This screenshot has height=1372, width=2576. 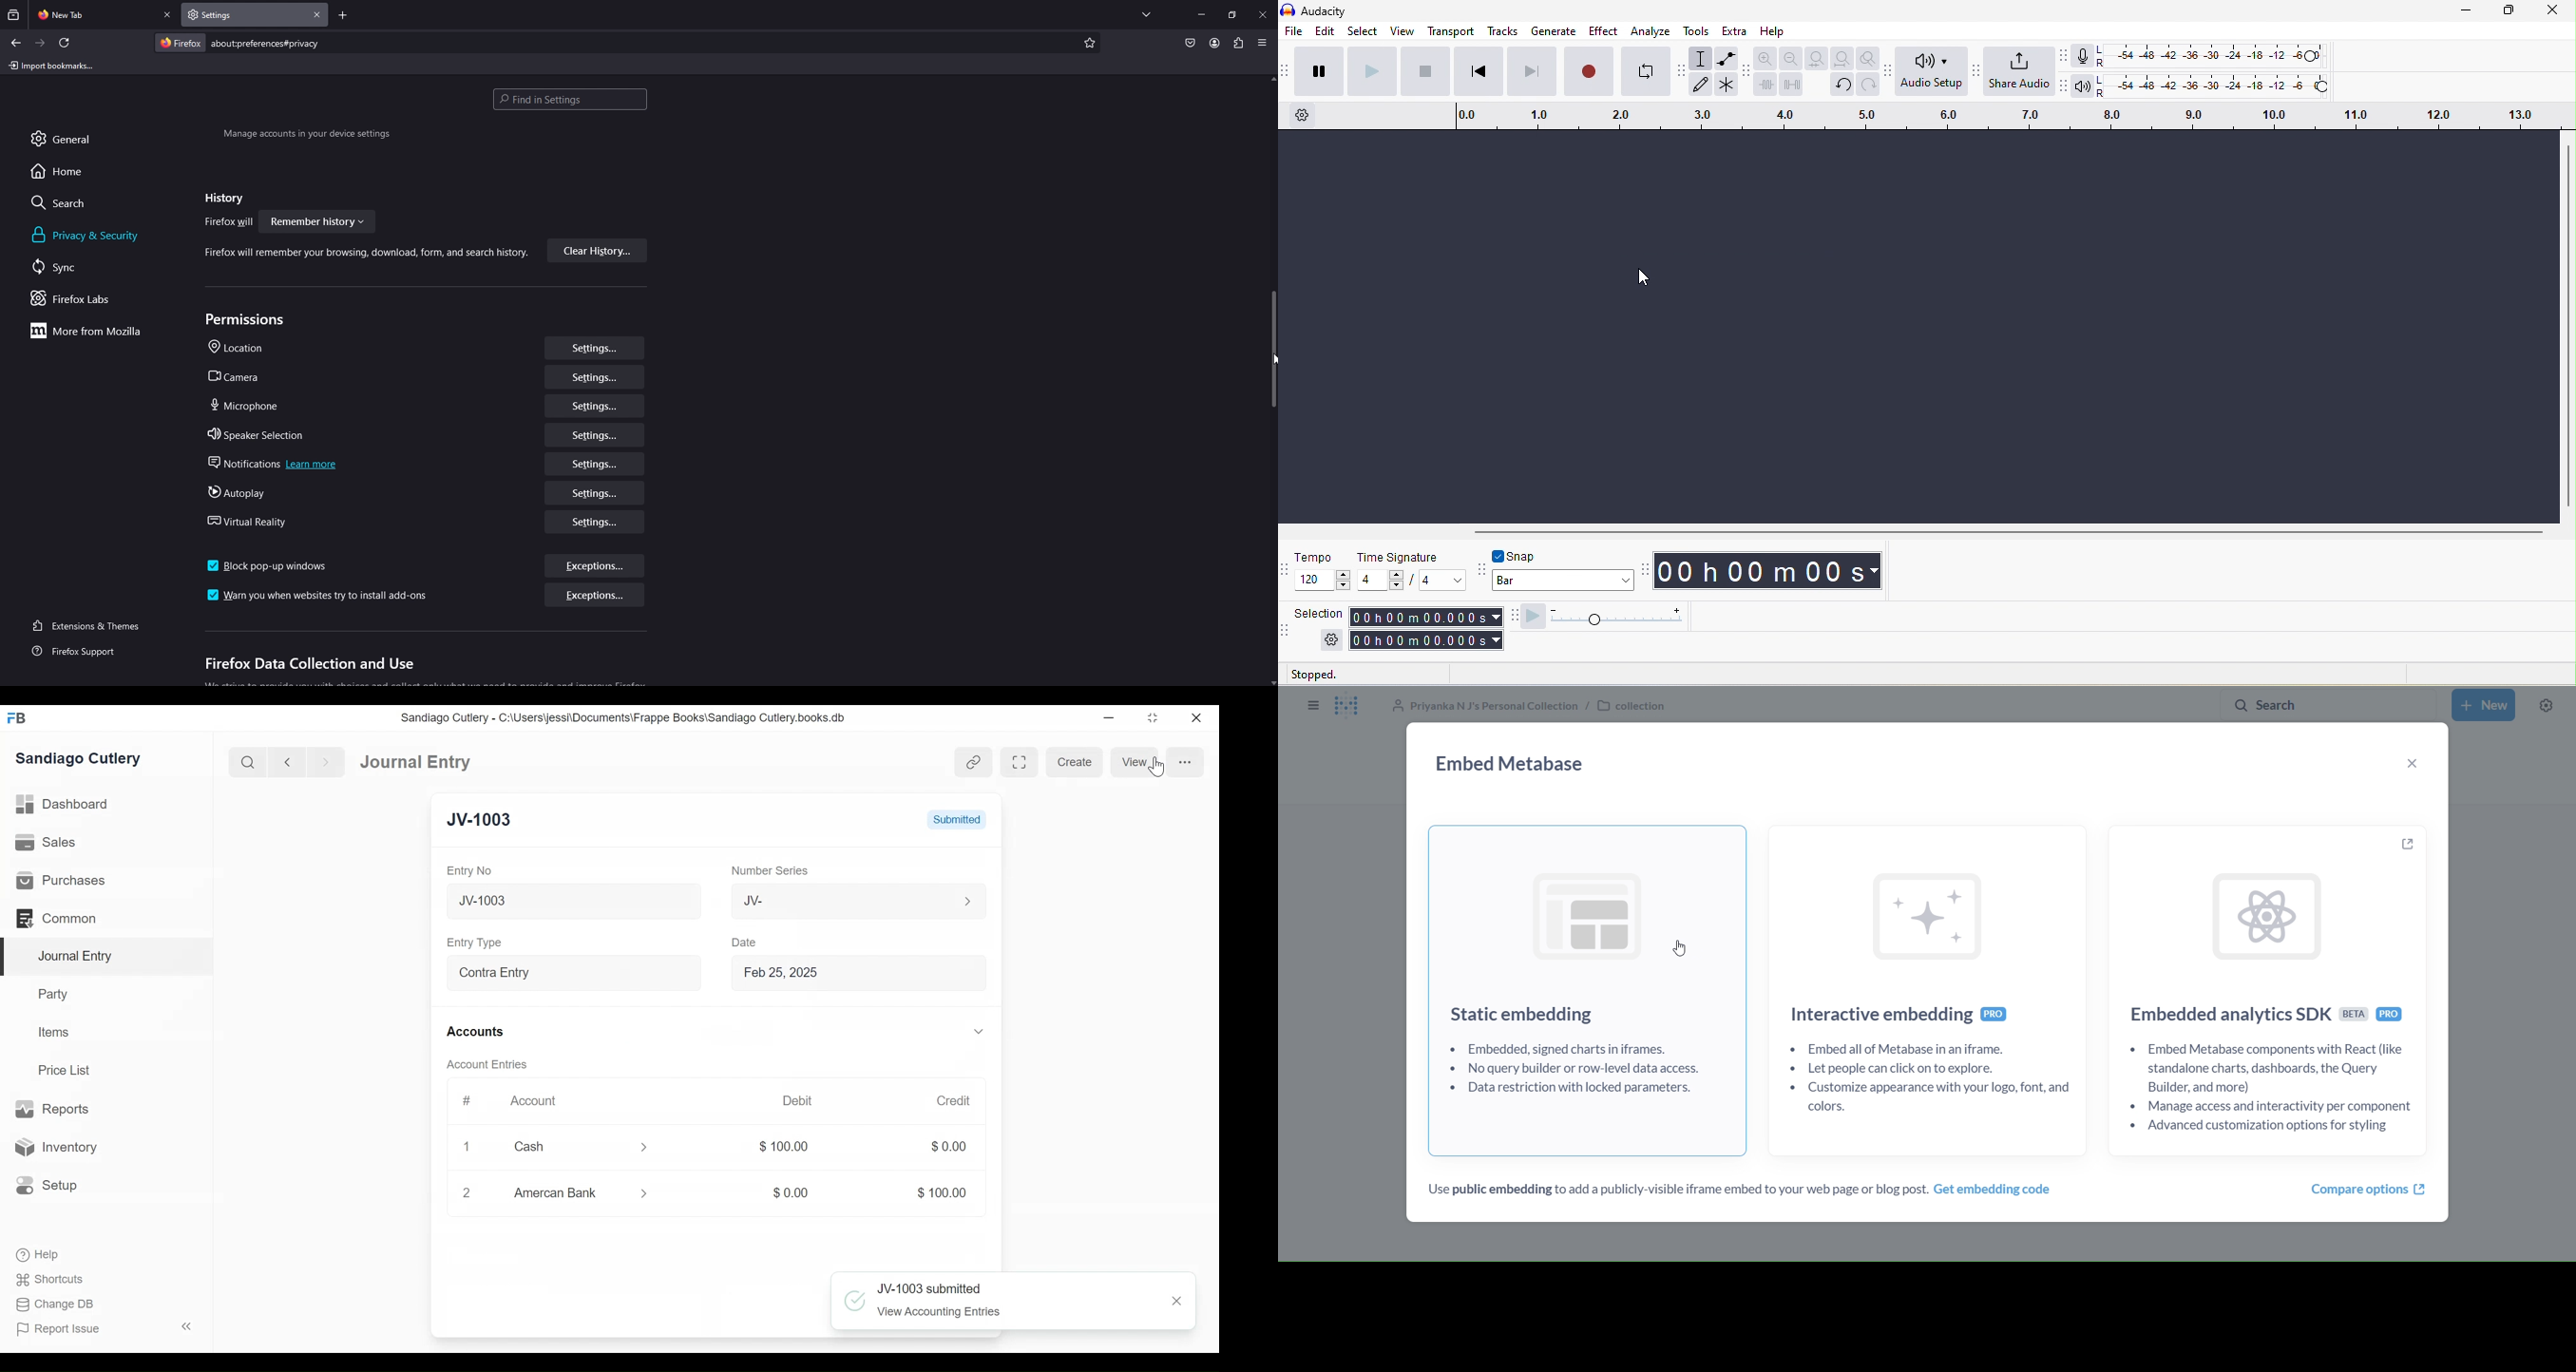 What do you see at coordinates (1765, 57) in the screenshot?
I see `zoom in` at bounding box center [1765, 57].